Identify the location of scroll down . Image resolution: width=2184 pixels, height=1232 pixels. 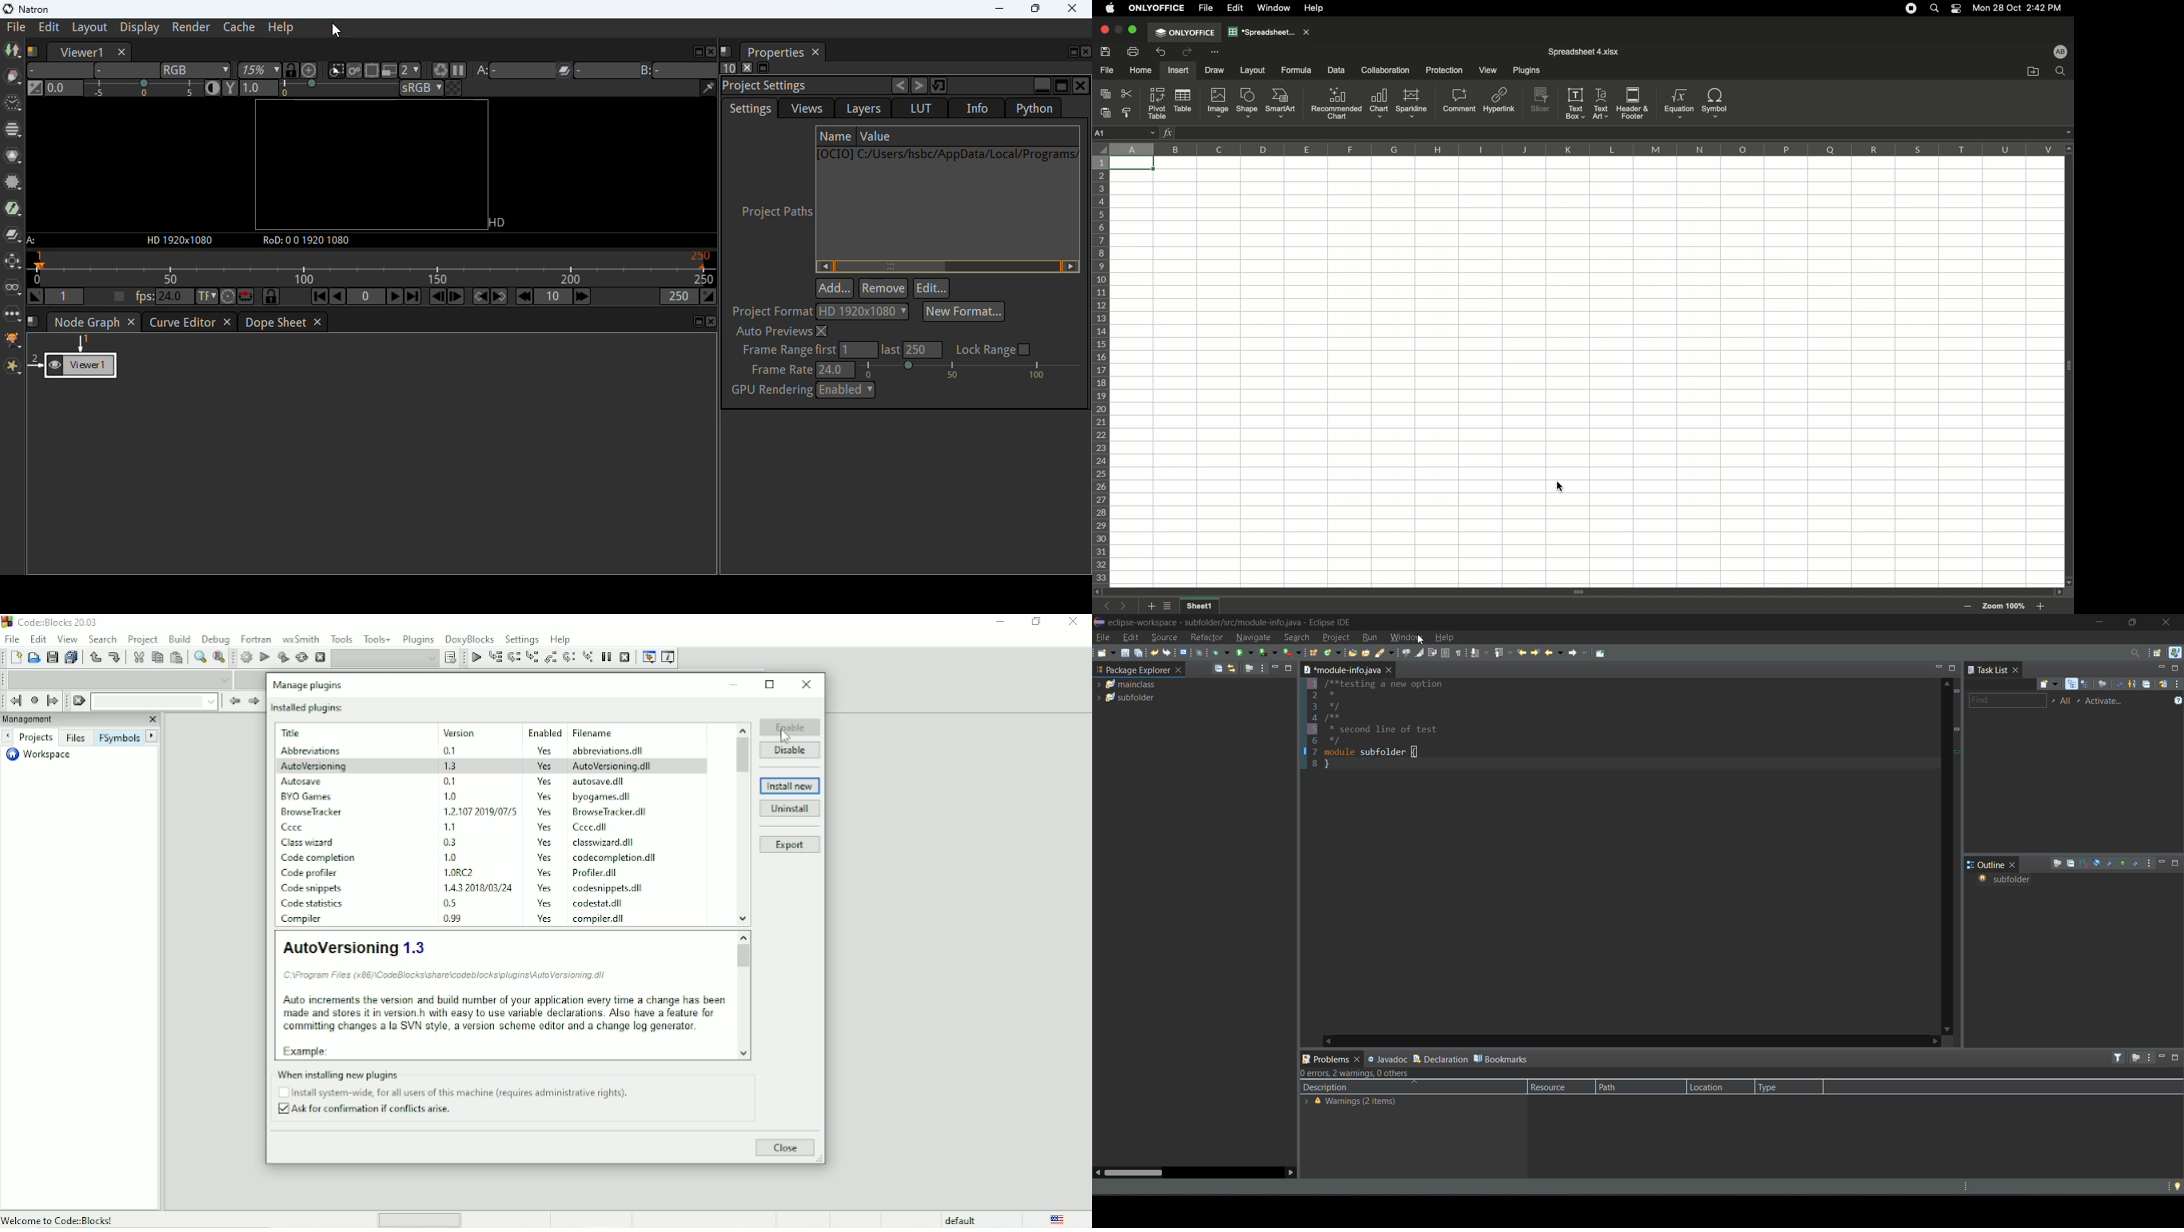
(743, 919).